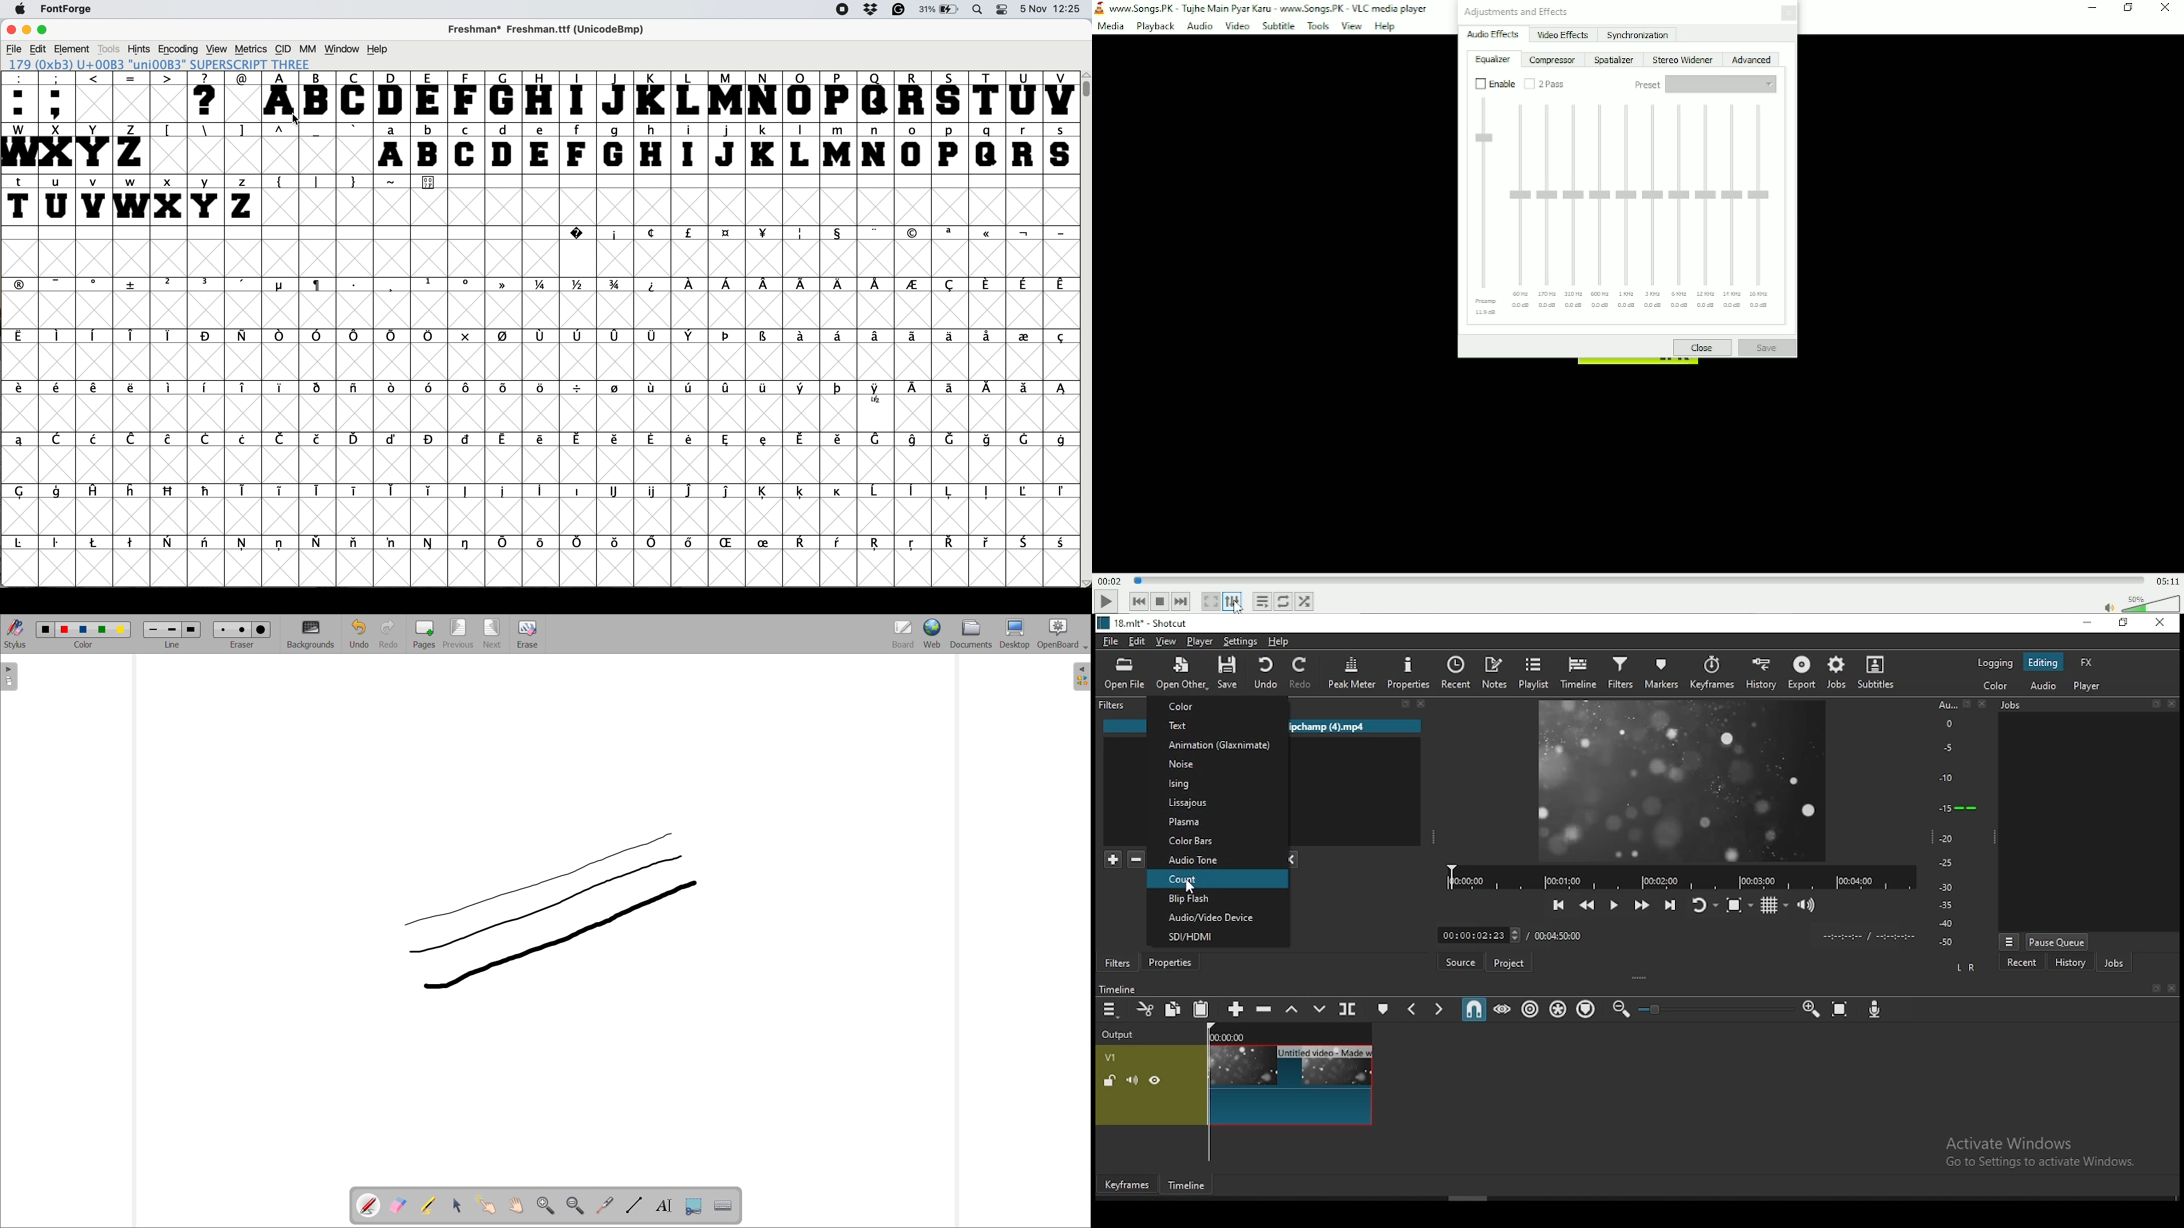 The width and height of the screenshot is (2184, 1232). Describe the element at coordinates (242, 490) in the screenshot. I see `symbol` at that location.